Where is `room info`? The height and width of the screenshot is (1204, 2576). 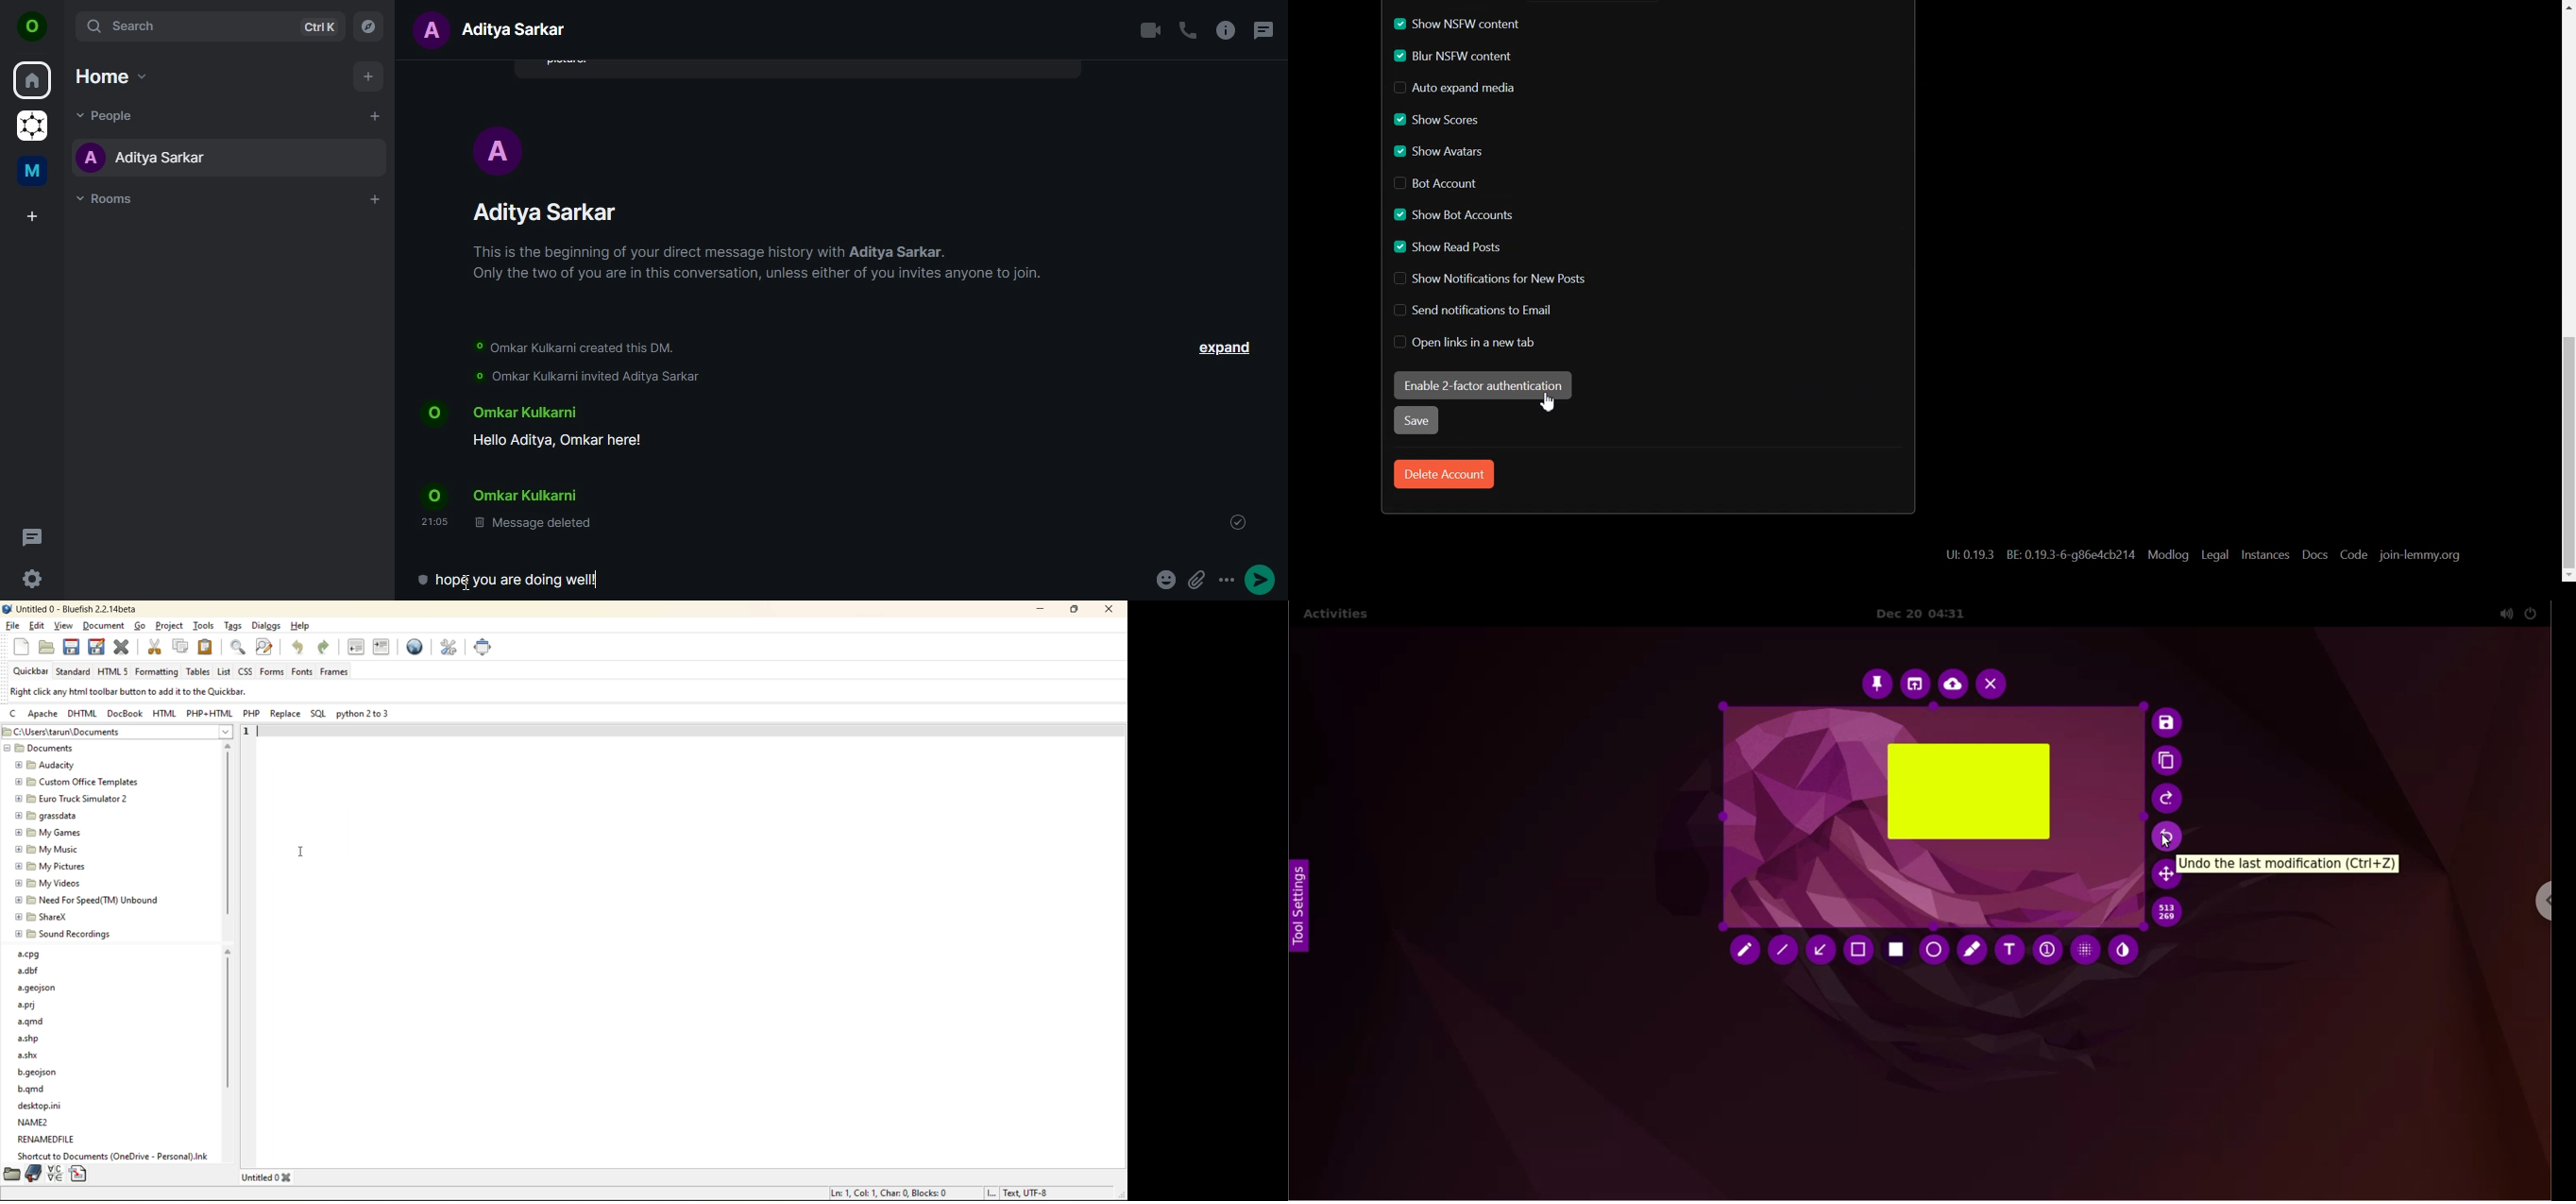
room info is located at coordinates (1224, 29).